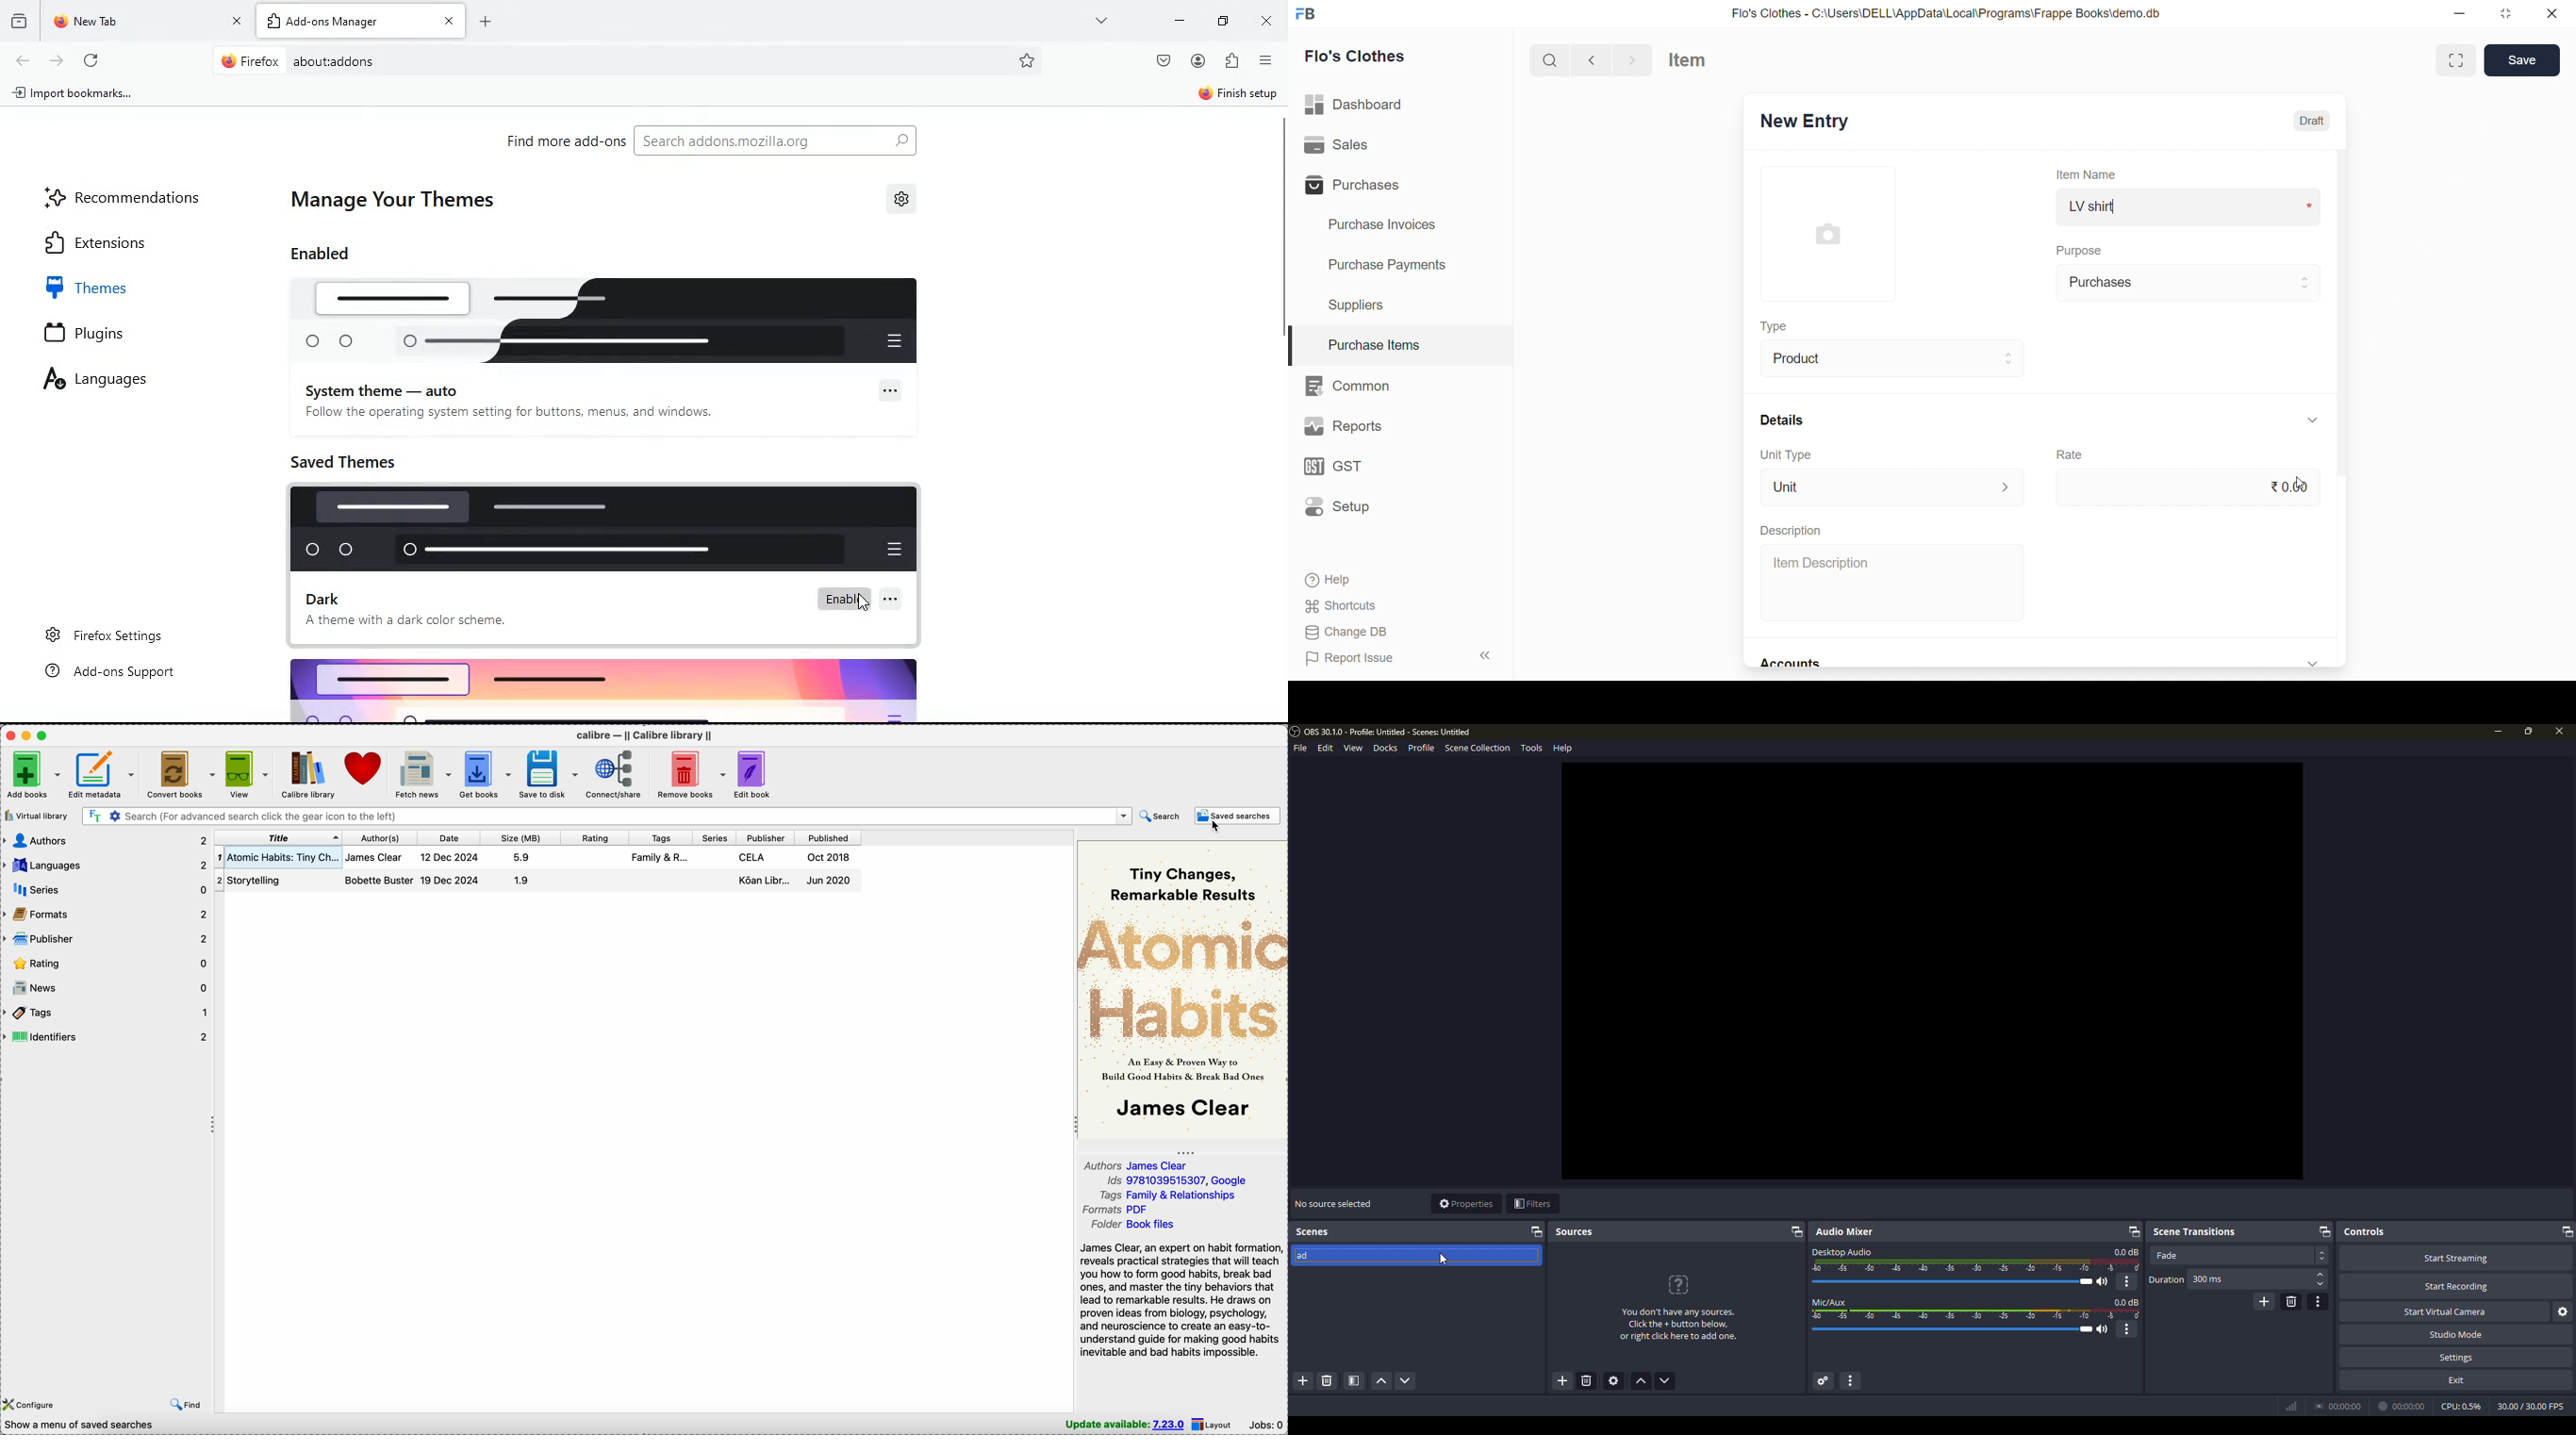 The height and width of the screenshot is (1456, 2576). Describe the element at coordinates (2461, 1405) in the screenshot. I see `cpu level` at that location.